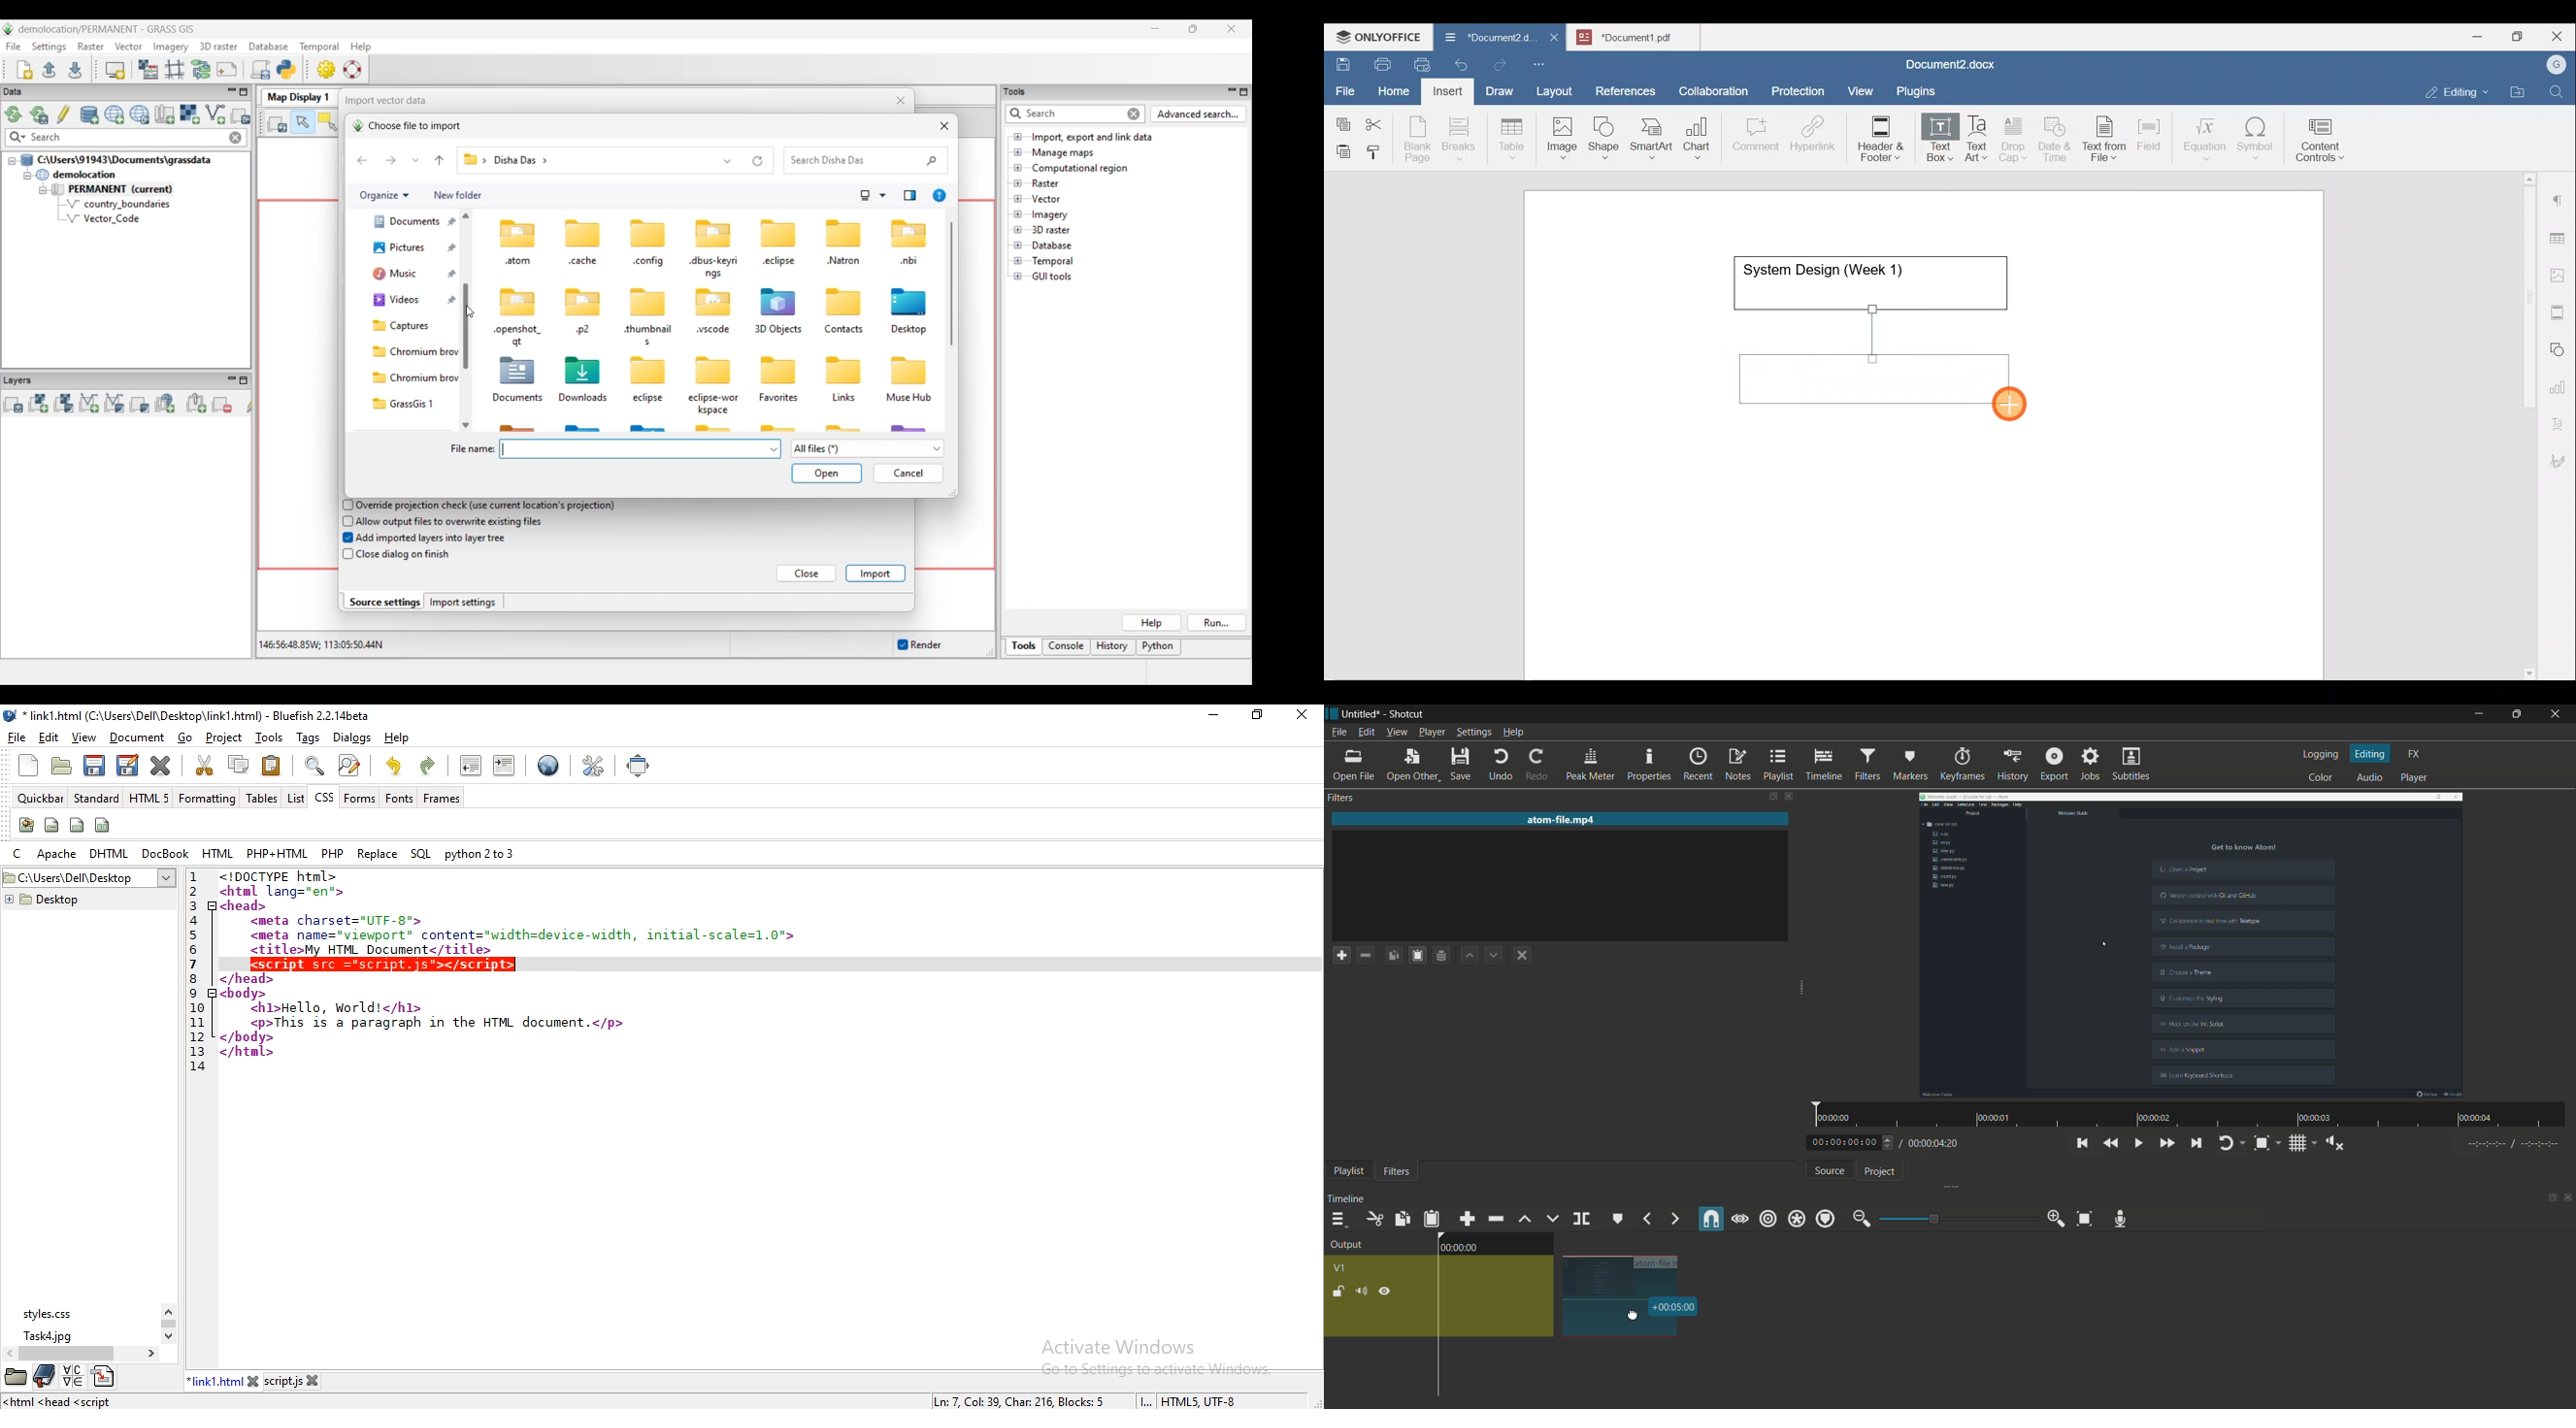 Image resolution: width=2576 pixels, height=1428 pixels. What do you see at coordinates (1802, 89) in the screenshot?
I see `Protection` at bounding box center [1802, 89].